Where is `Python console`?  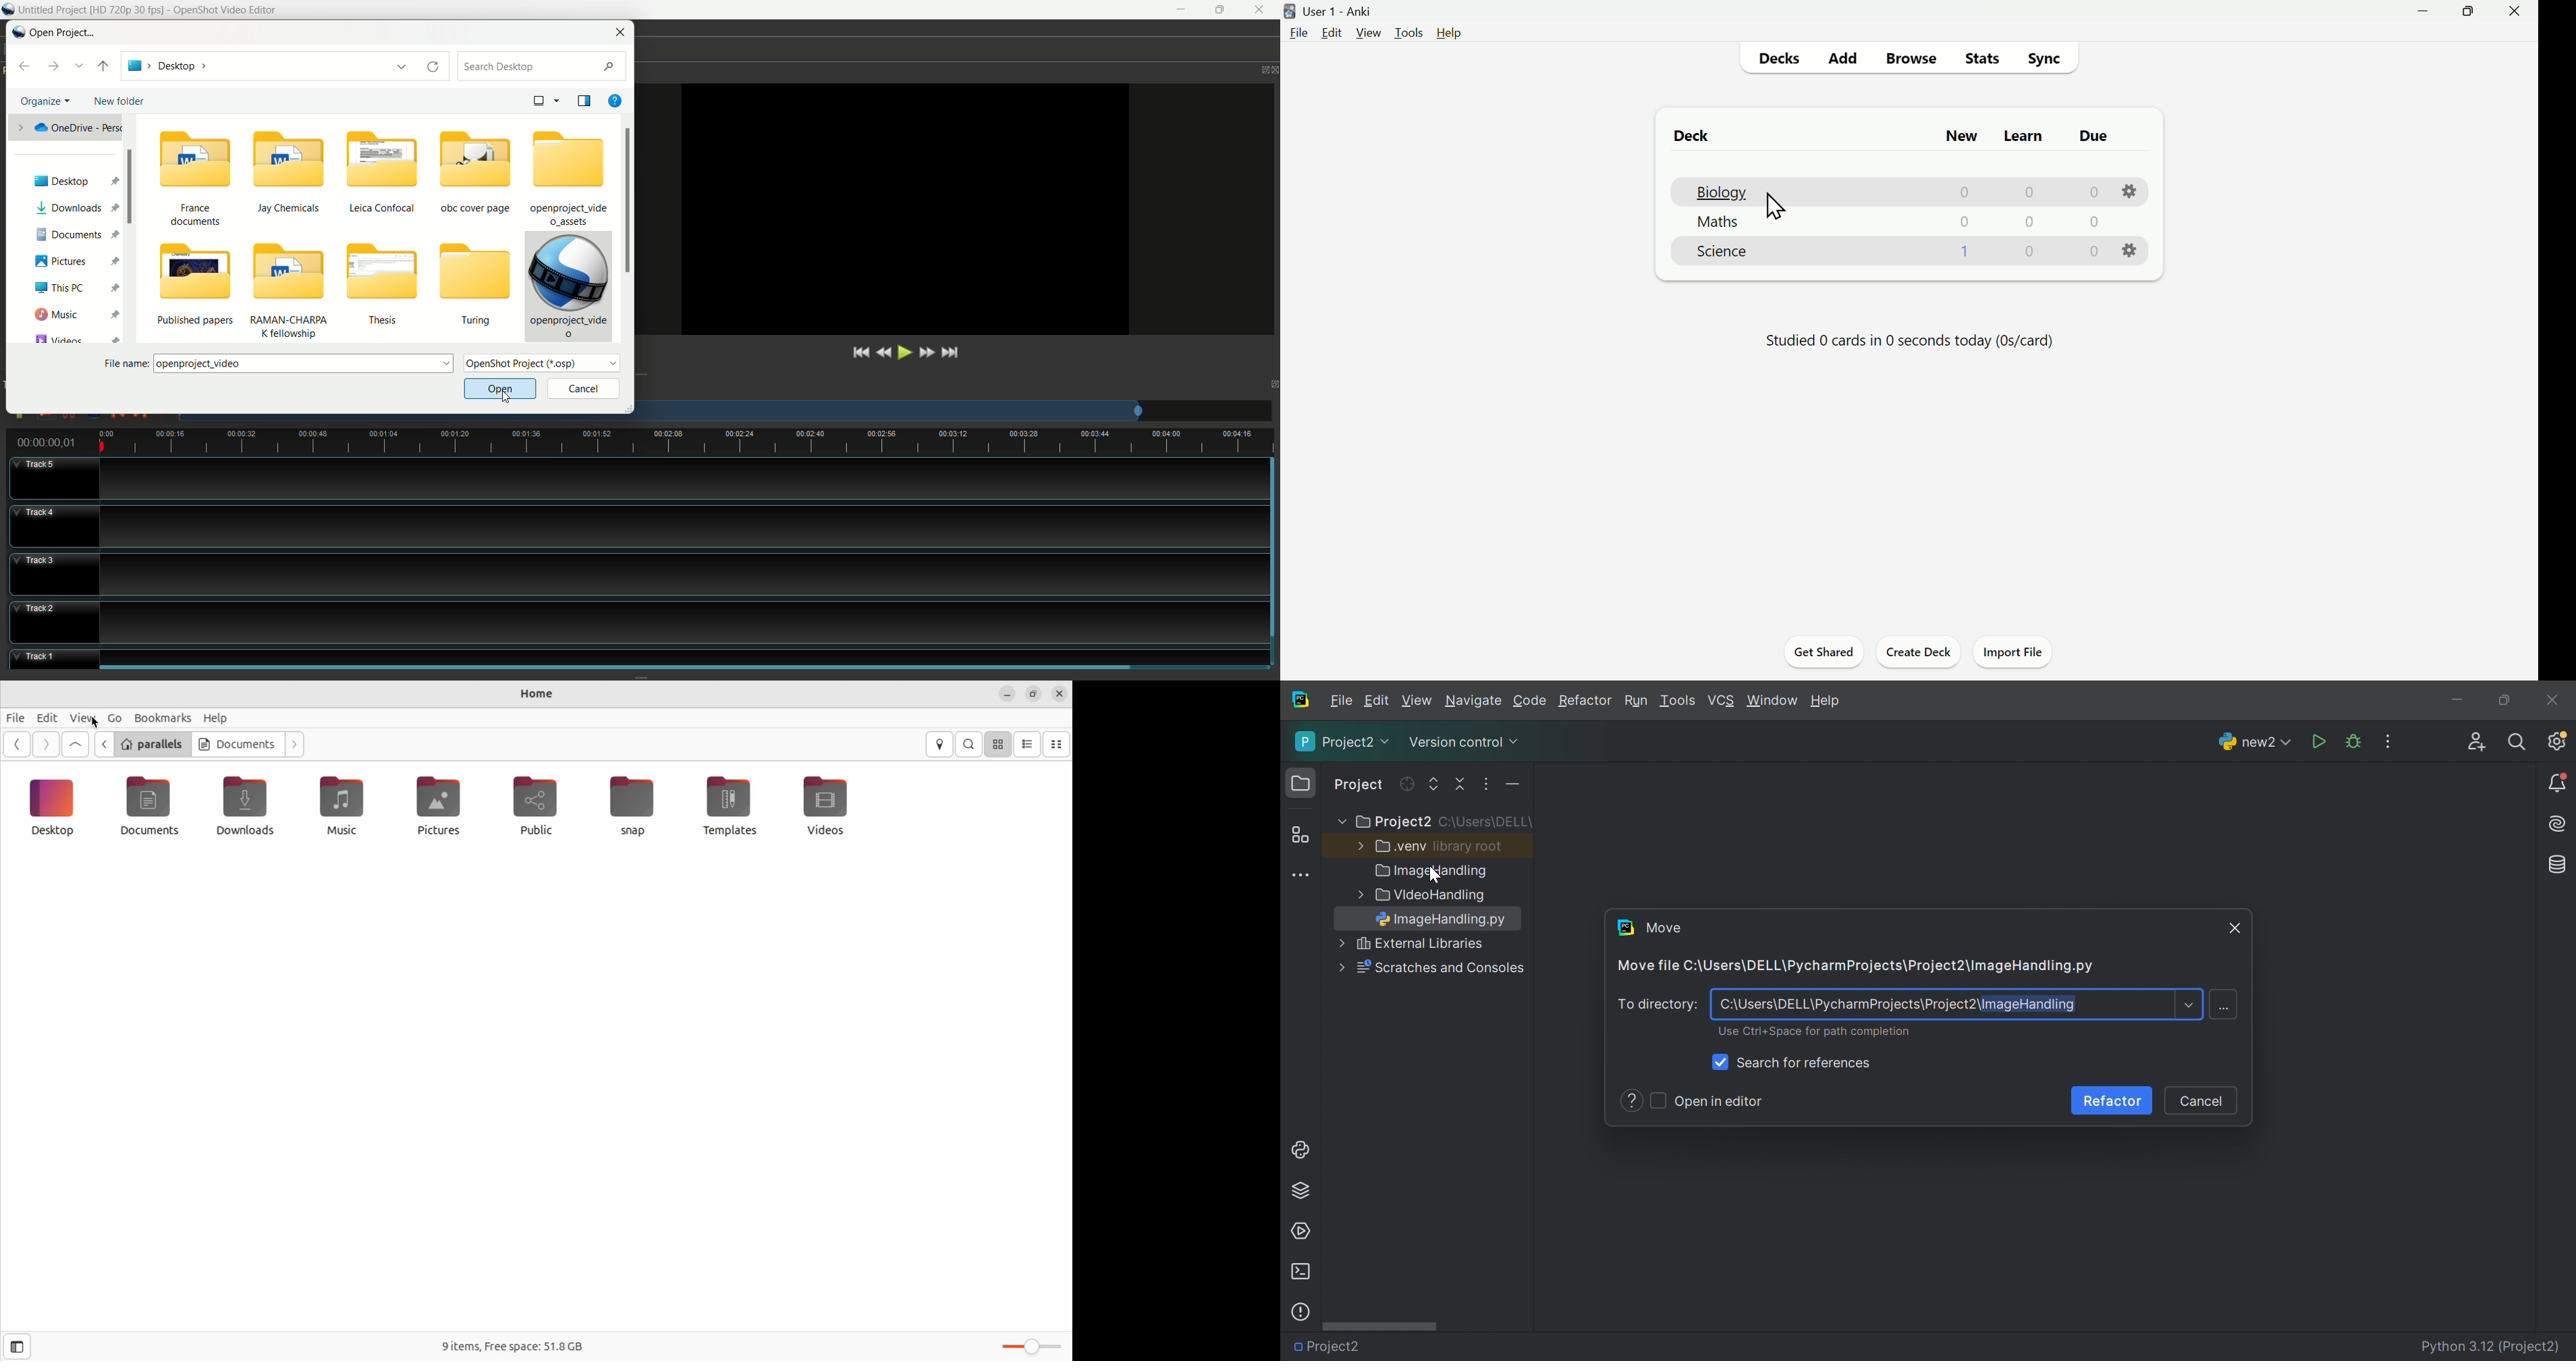 Python console is located at coordinates (1303, 1150).